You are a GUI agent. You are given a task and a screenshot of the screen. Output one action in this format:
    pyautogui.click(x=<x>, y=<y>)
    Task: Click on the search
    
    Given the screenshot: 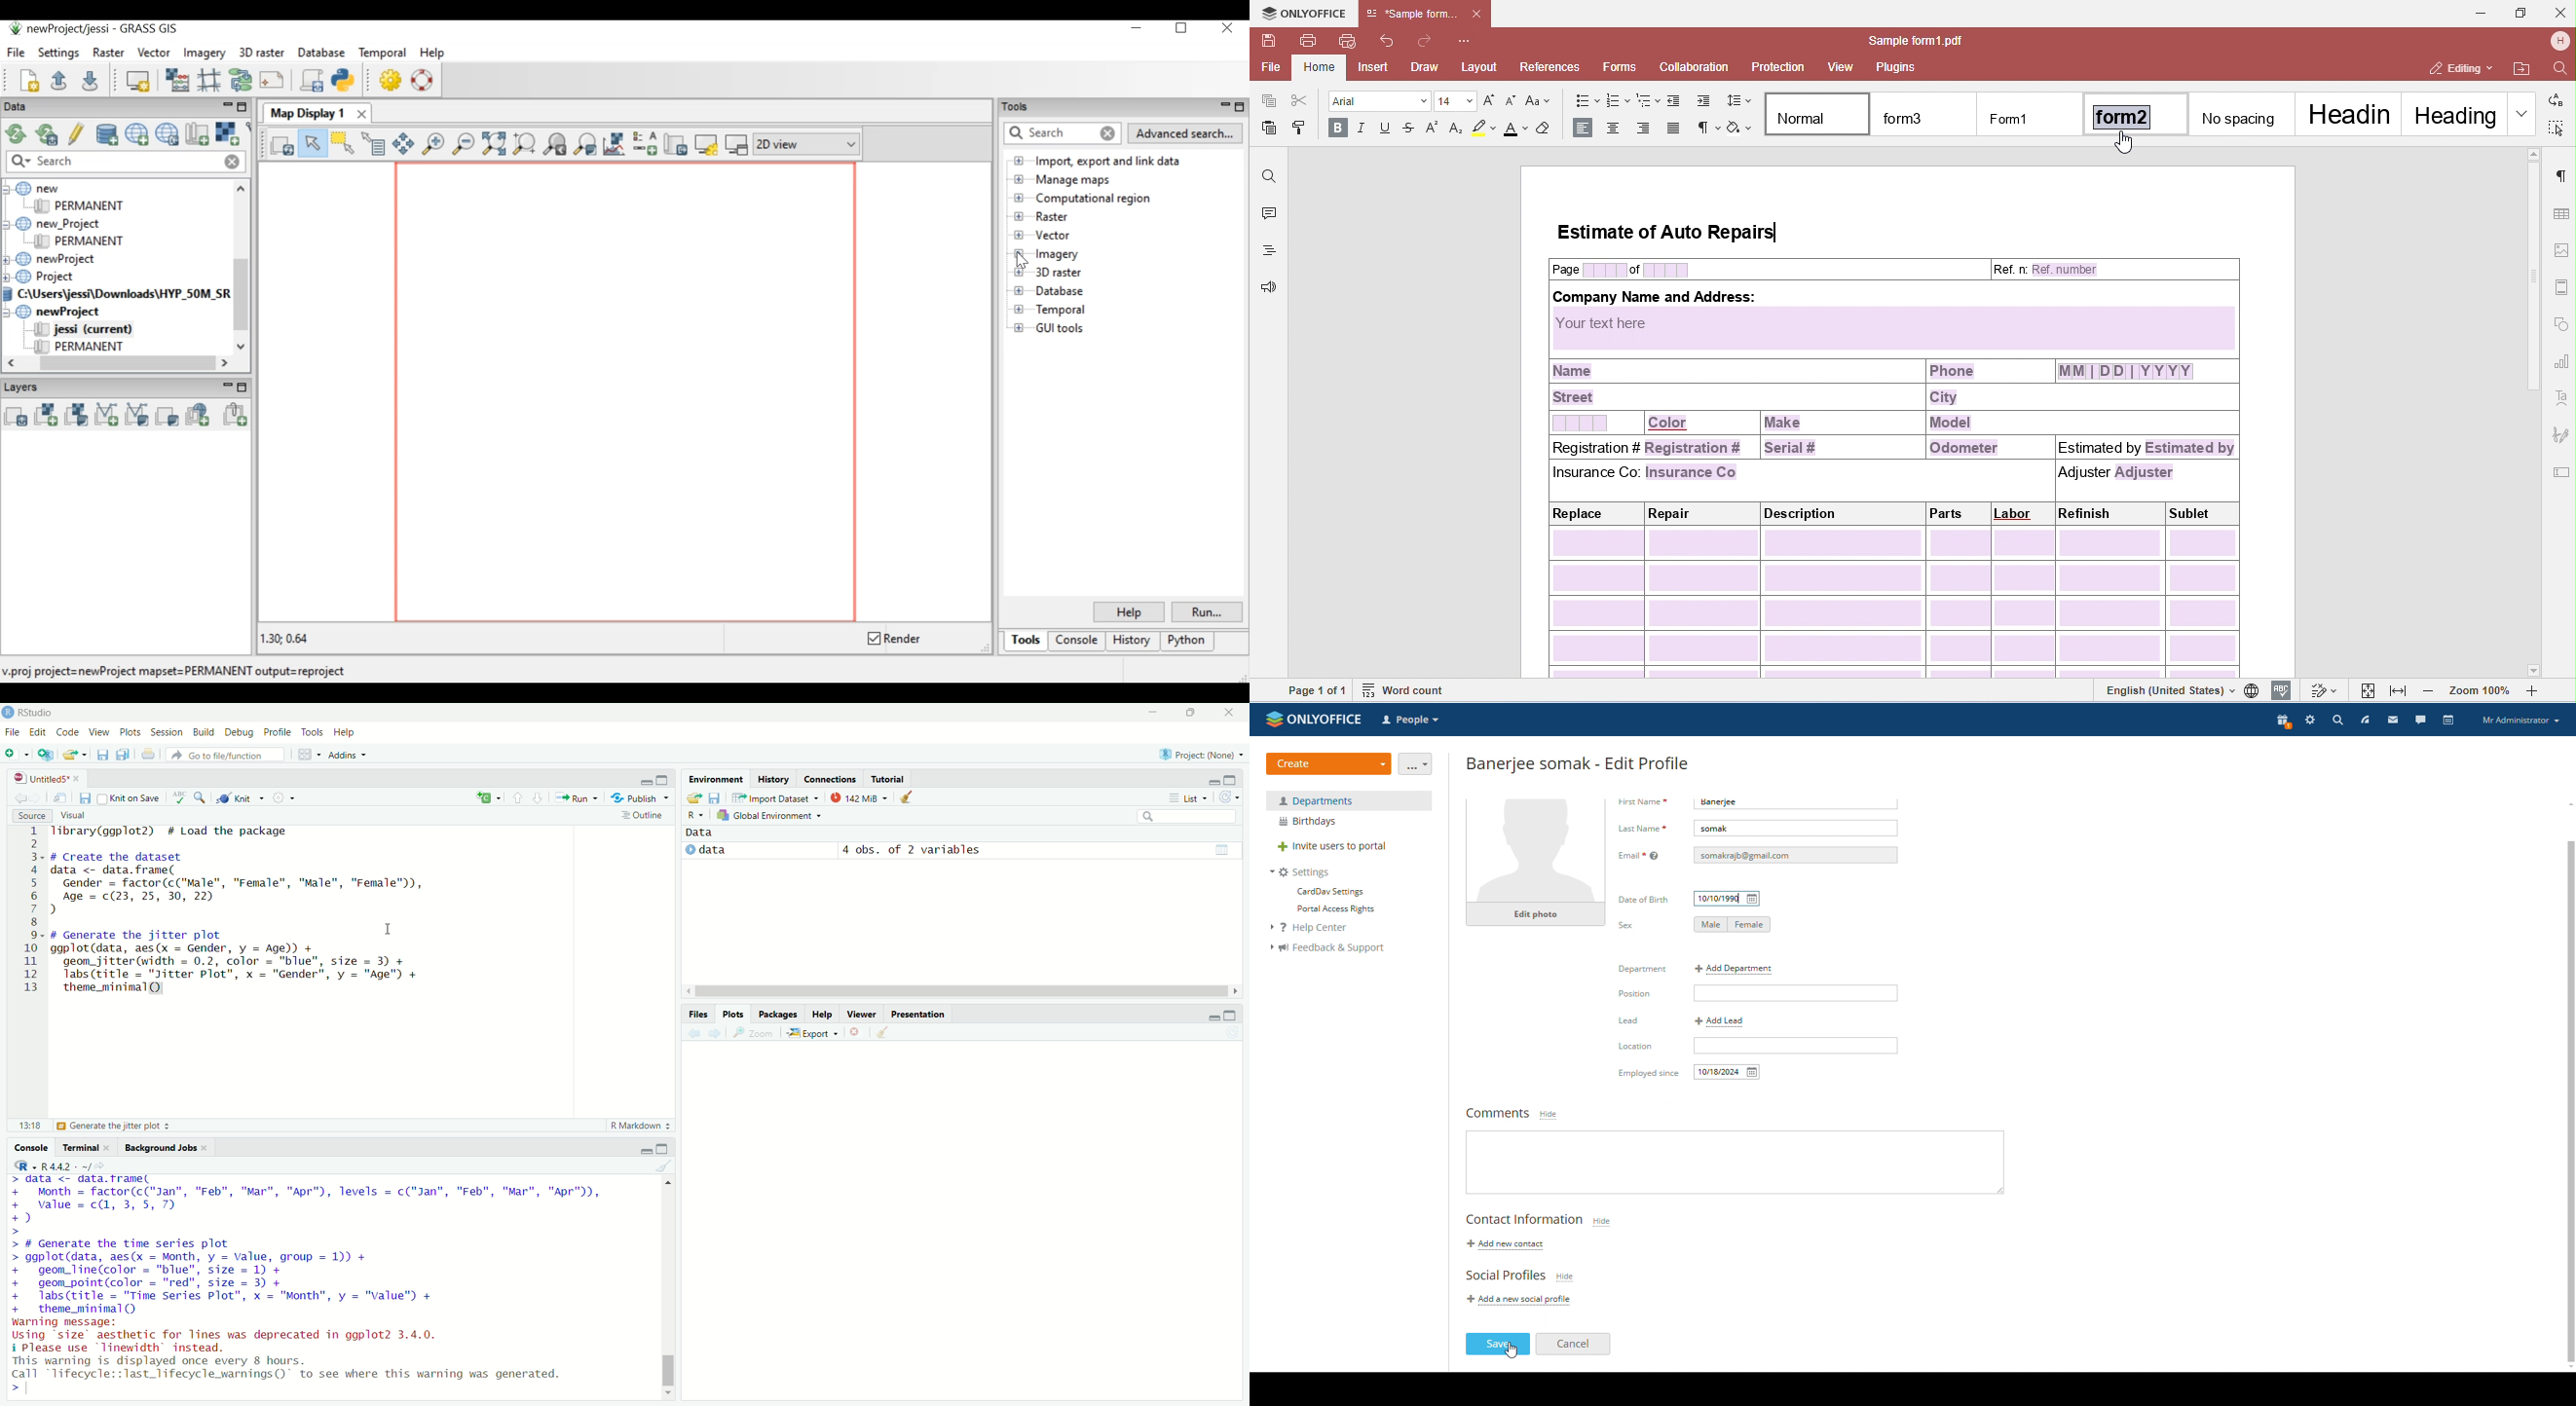 What is the action you would take?
    pyautogui.click(x=2338, y=720)
    